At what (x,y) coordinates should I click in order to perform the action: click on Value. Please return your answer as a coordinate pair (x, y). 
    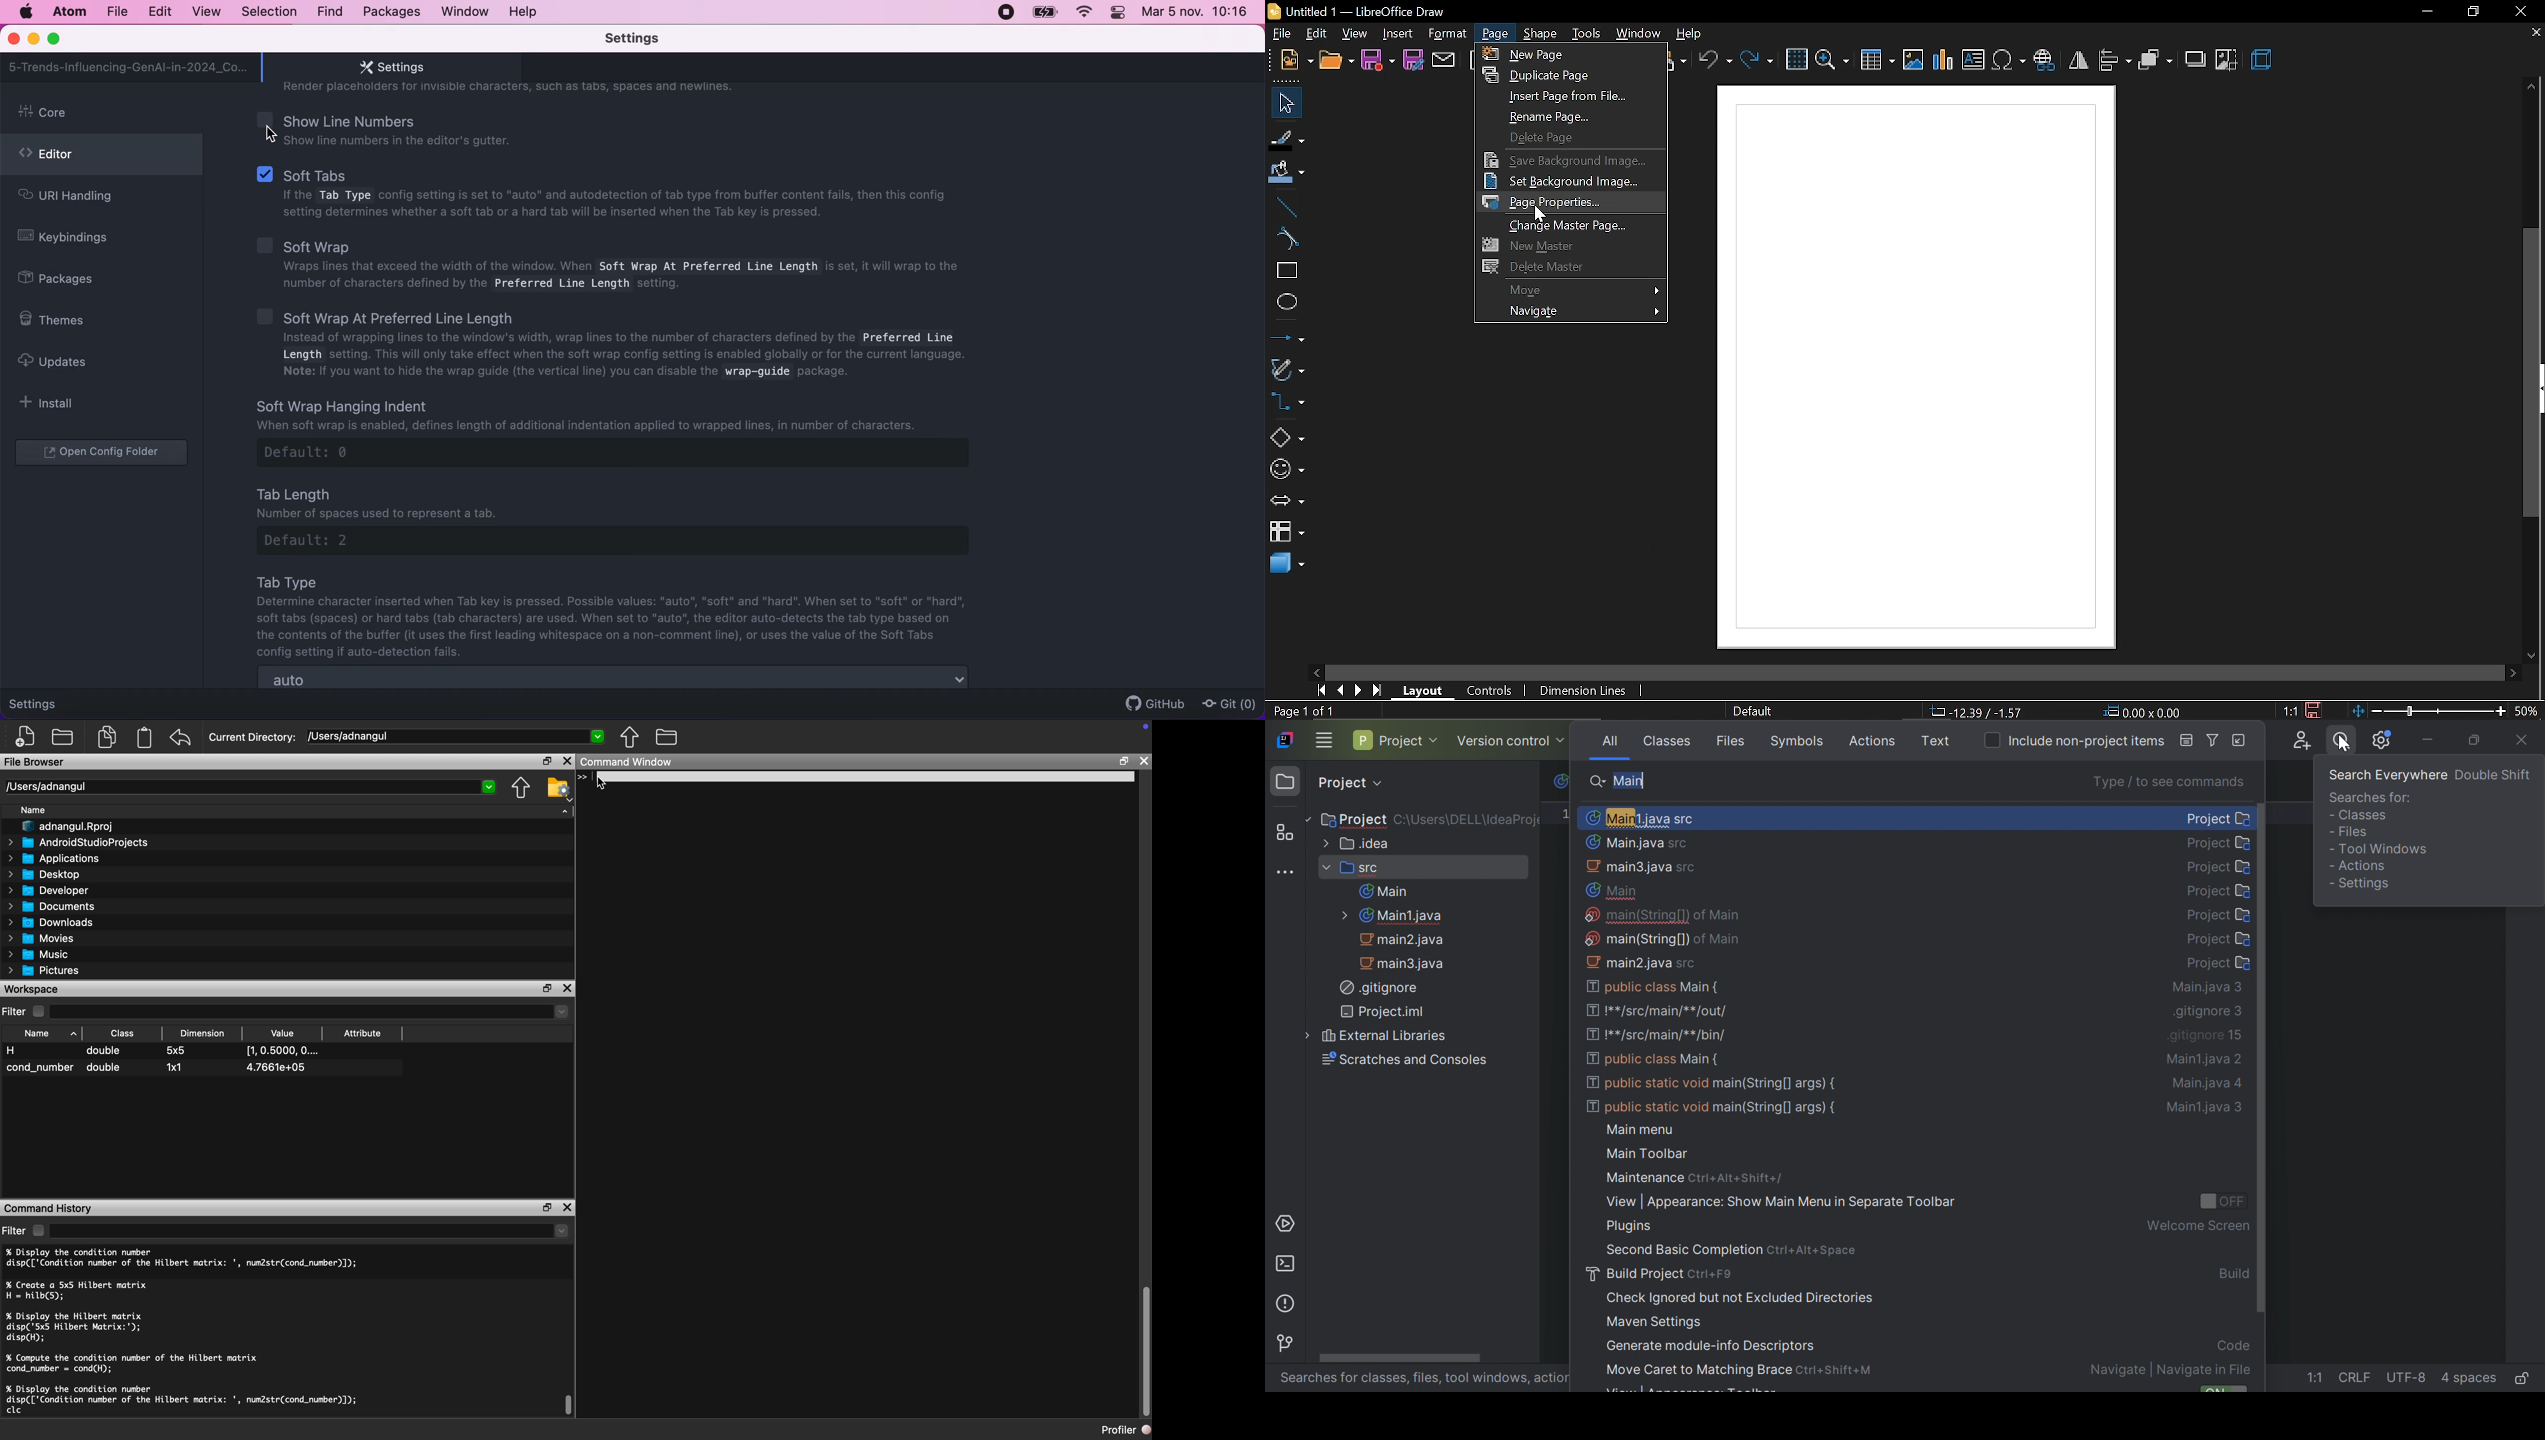
    Looking at the image, I should click on (281, 1033).